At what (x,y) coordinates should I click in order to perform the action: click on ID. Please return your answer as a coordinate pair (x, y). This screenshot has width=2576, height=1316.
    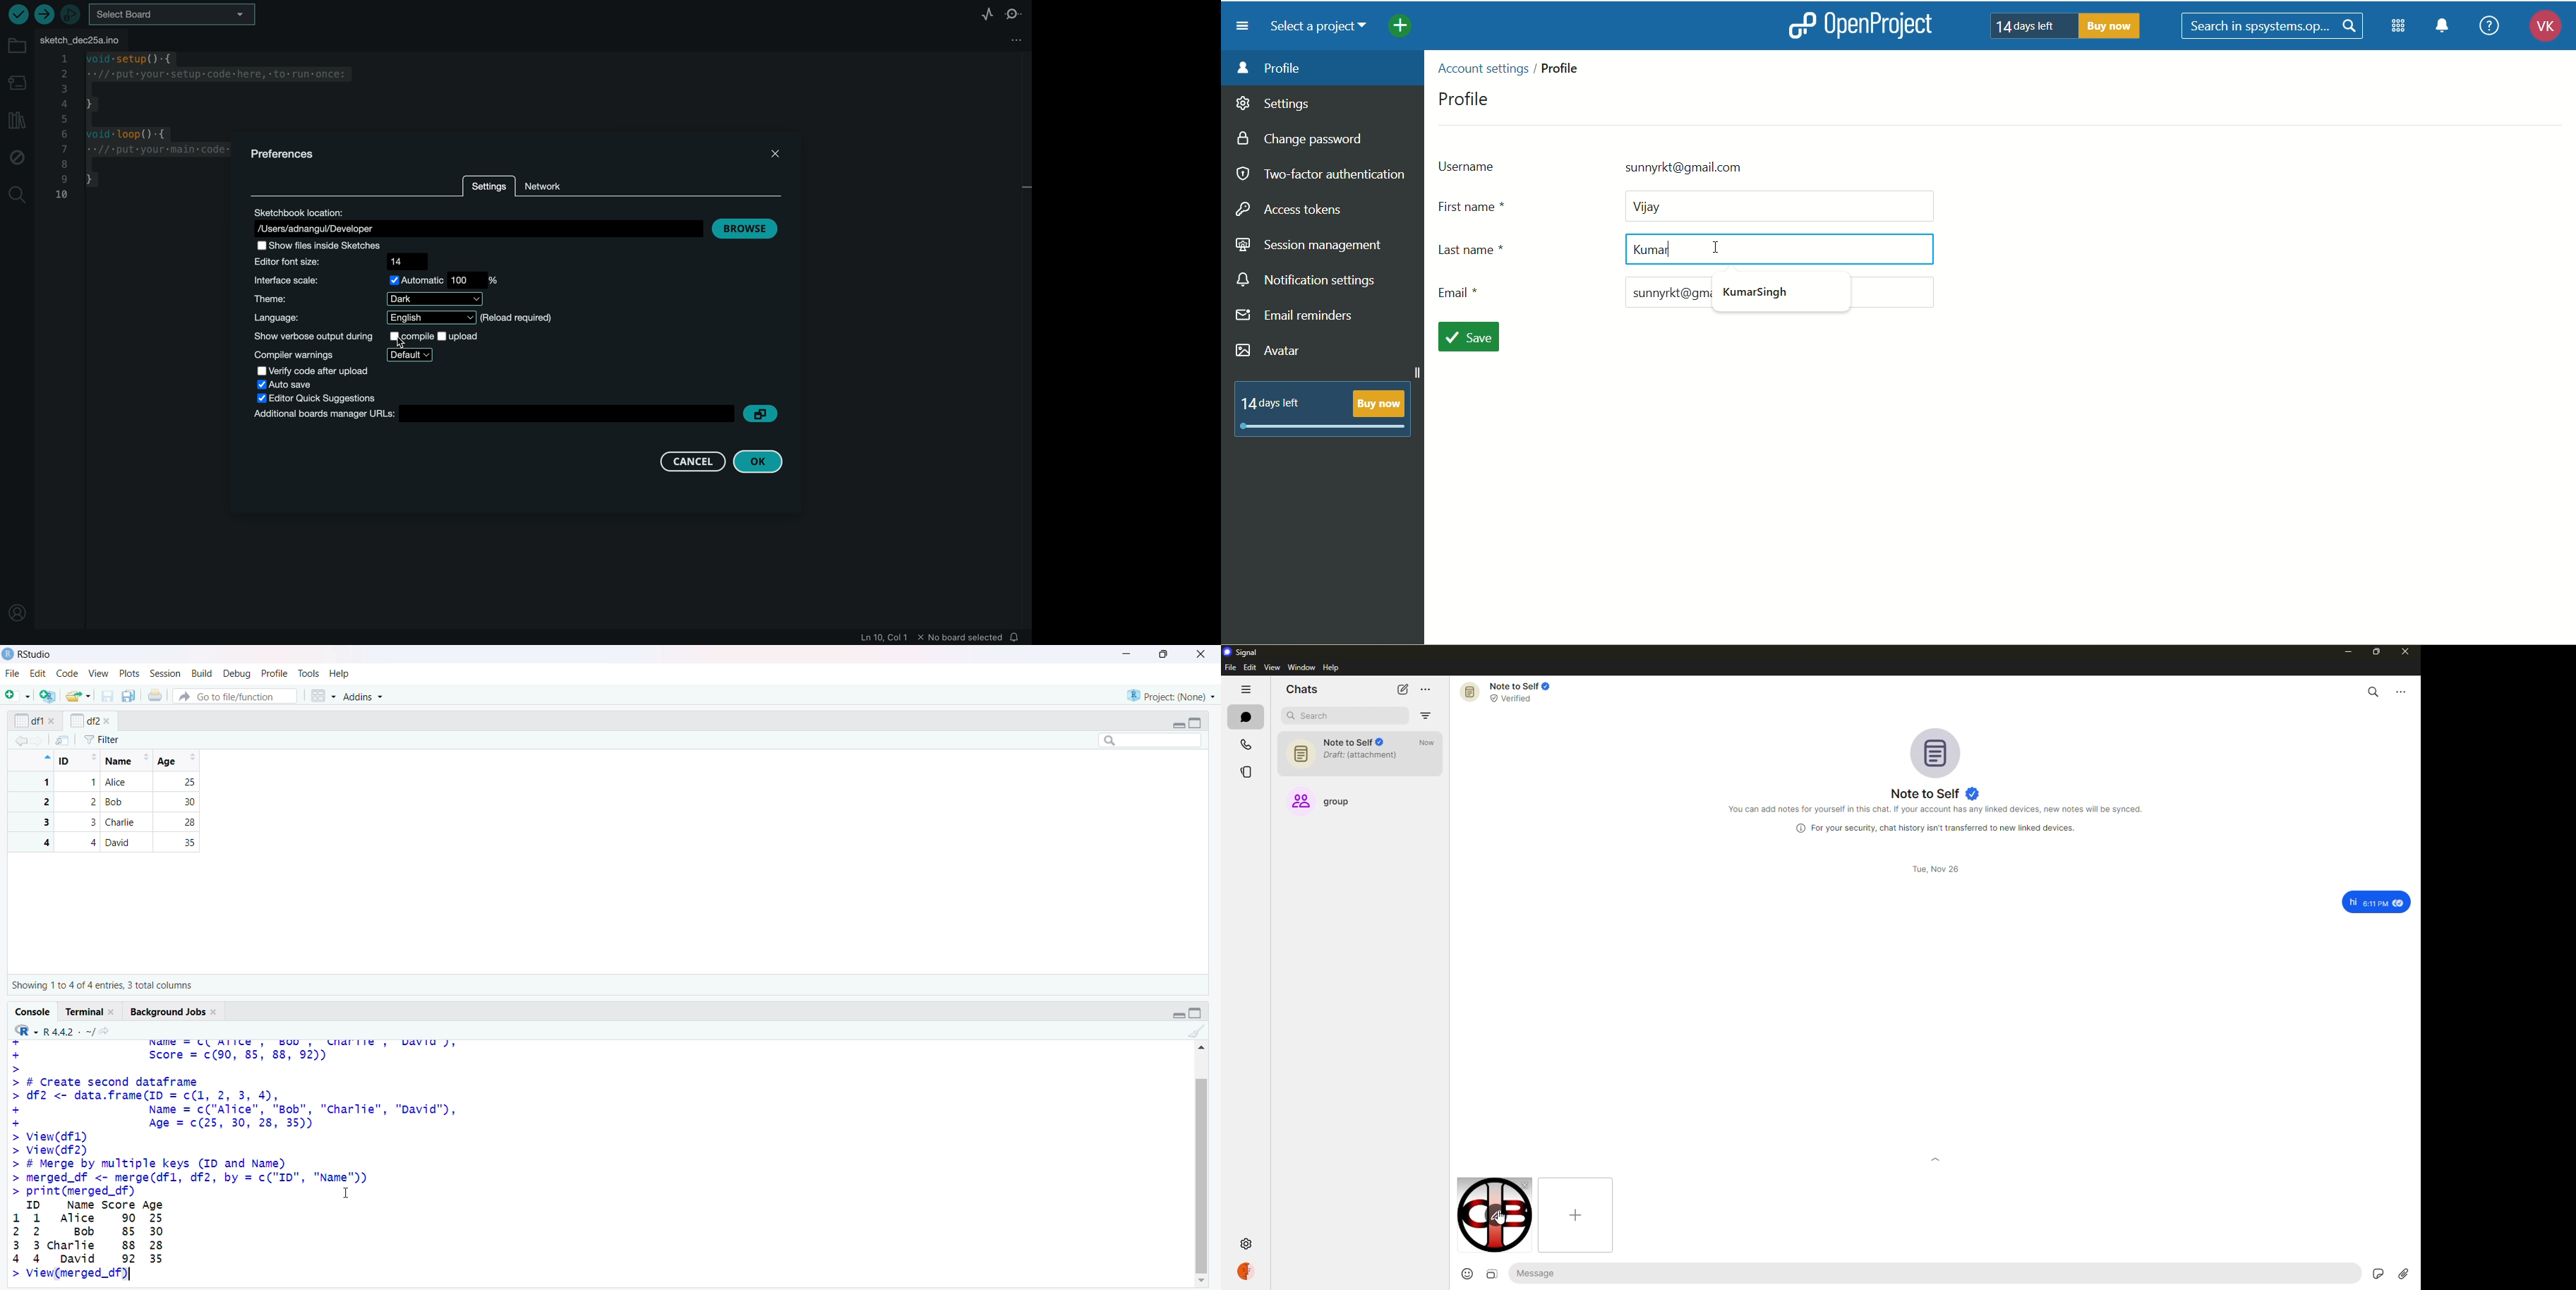
    Looking at the image, I should click on (78, 761).